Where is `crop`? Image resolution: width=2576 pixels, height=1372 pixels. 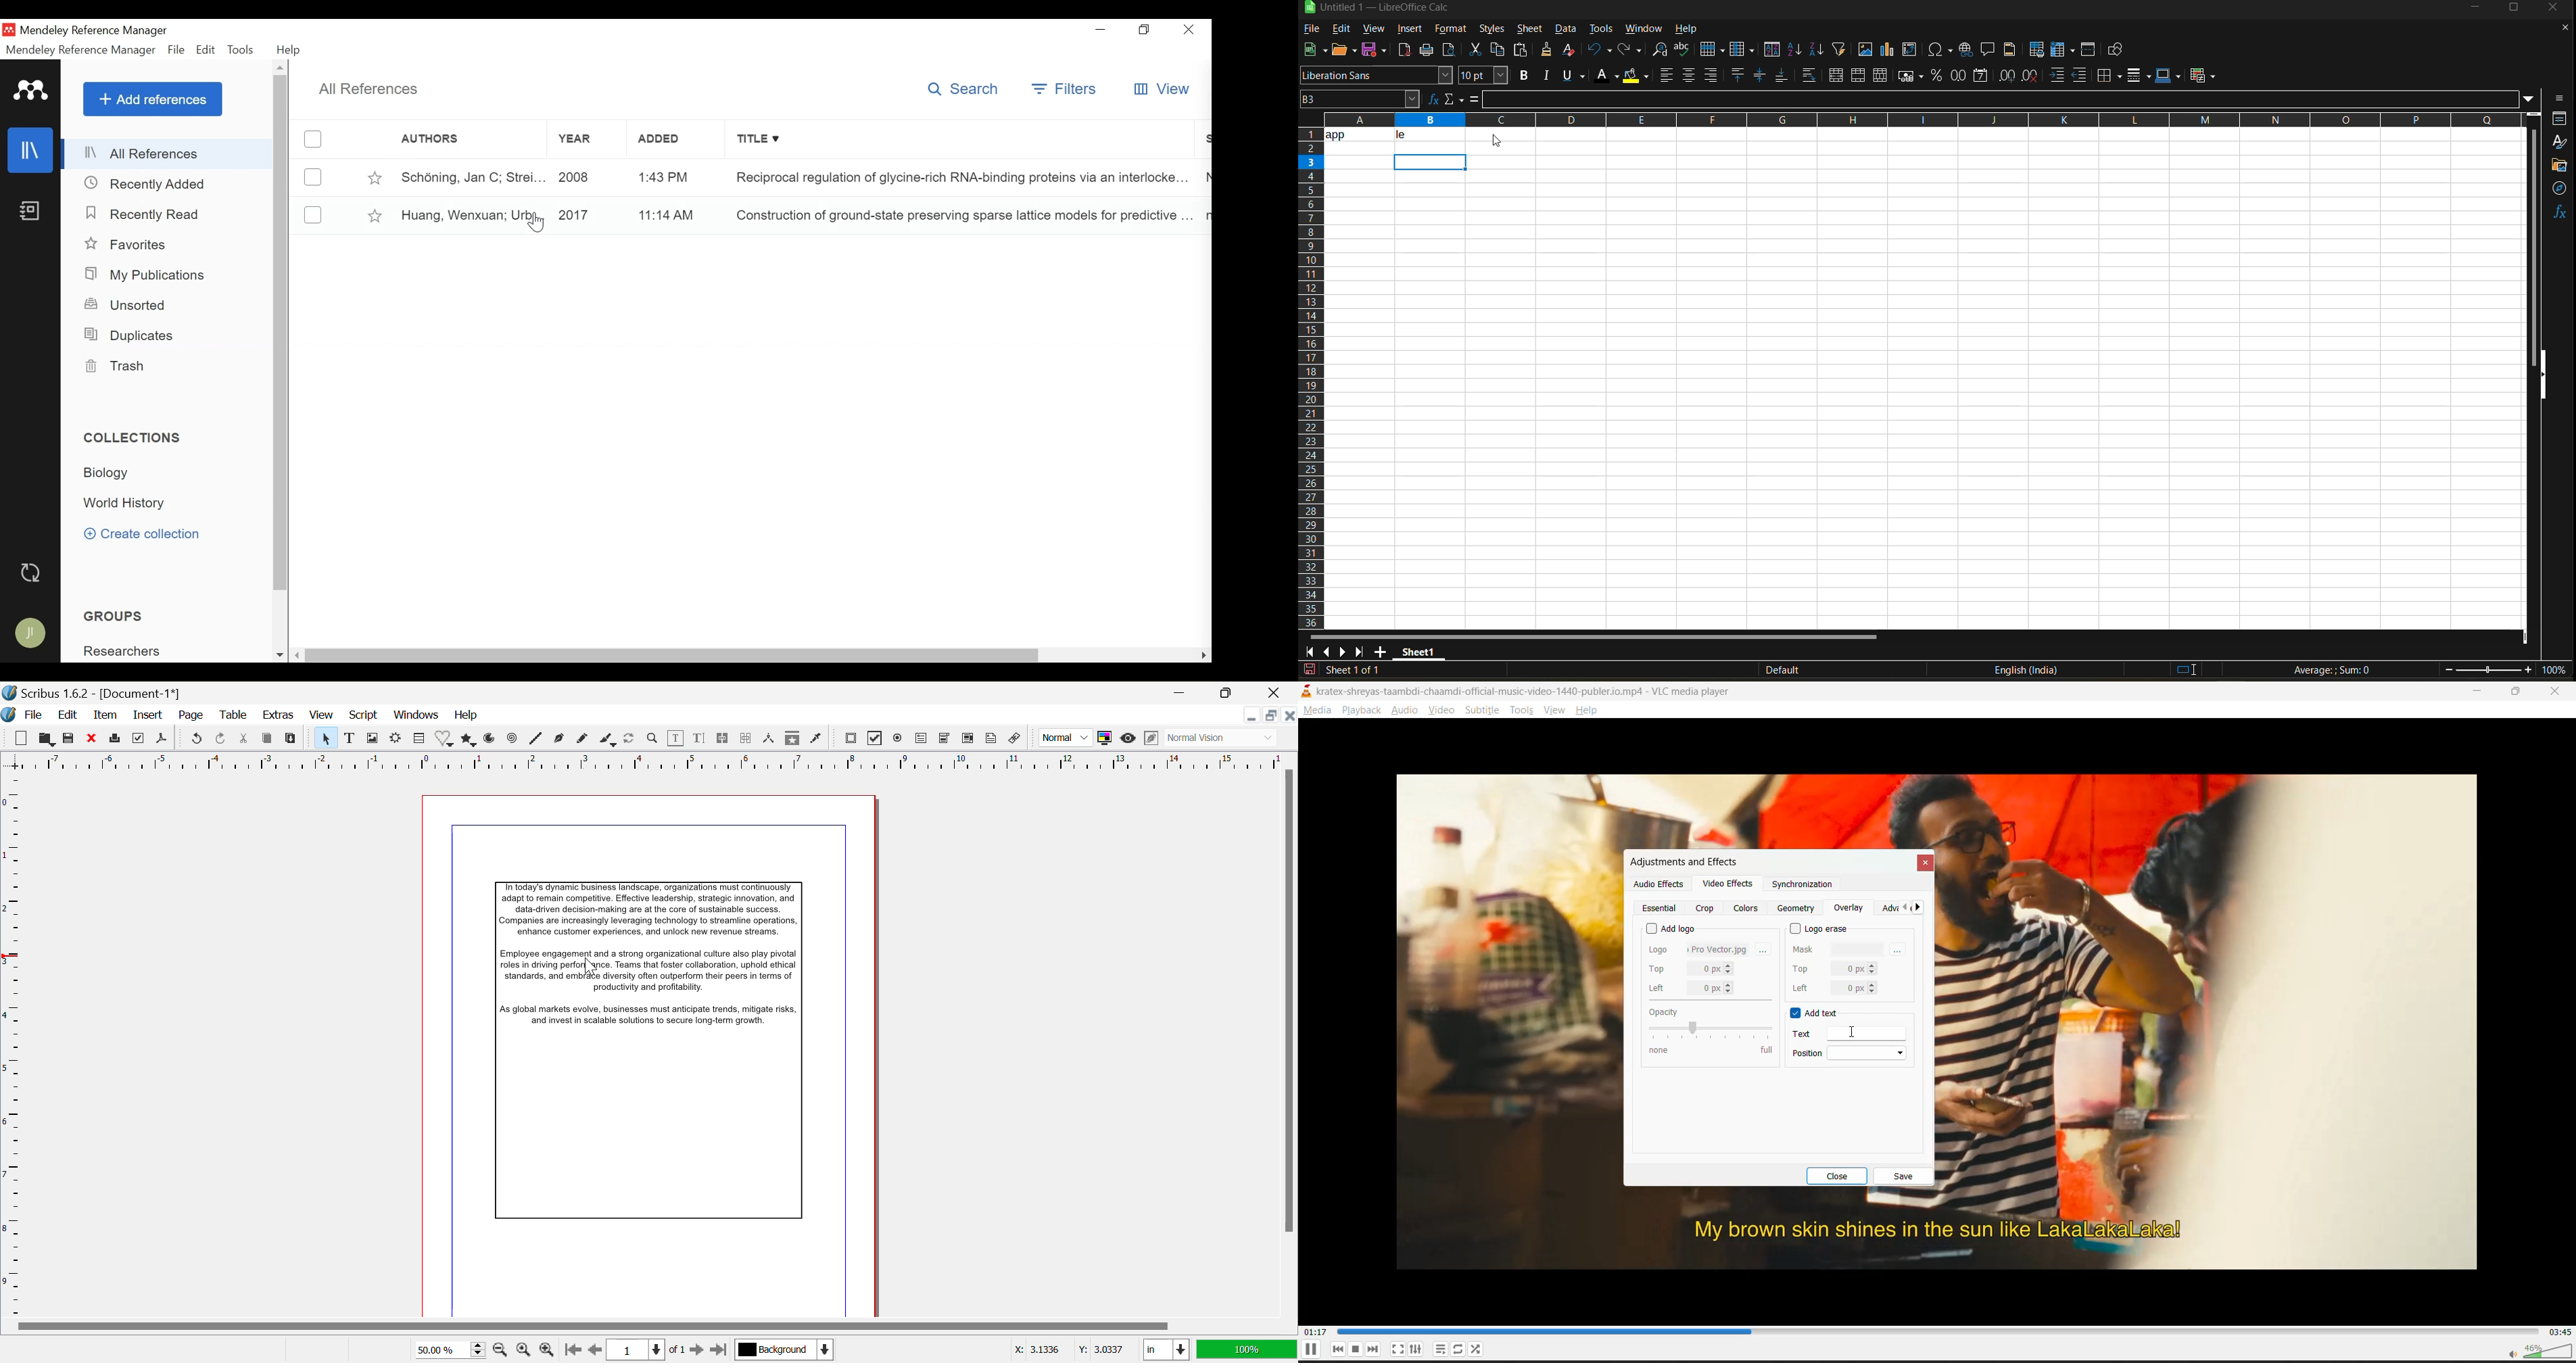 crop is located at coordinates (1705, 908).